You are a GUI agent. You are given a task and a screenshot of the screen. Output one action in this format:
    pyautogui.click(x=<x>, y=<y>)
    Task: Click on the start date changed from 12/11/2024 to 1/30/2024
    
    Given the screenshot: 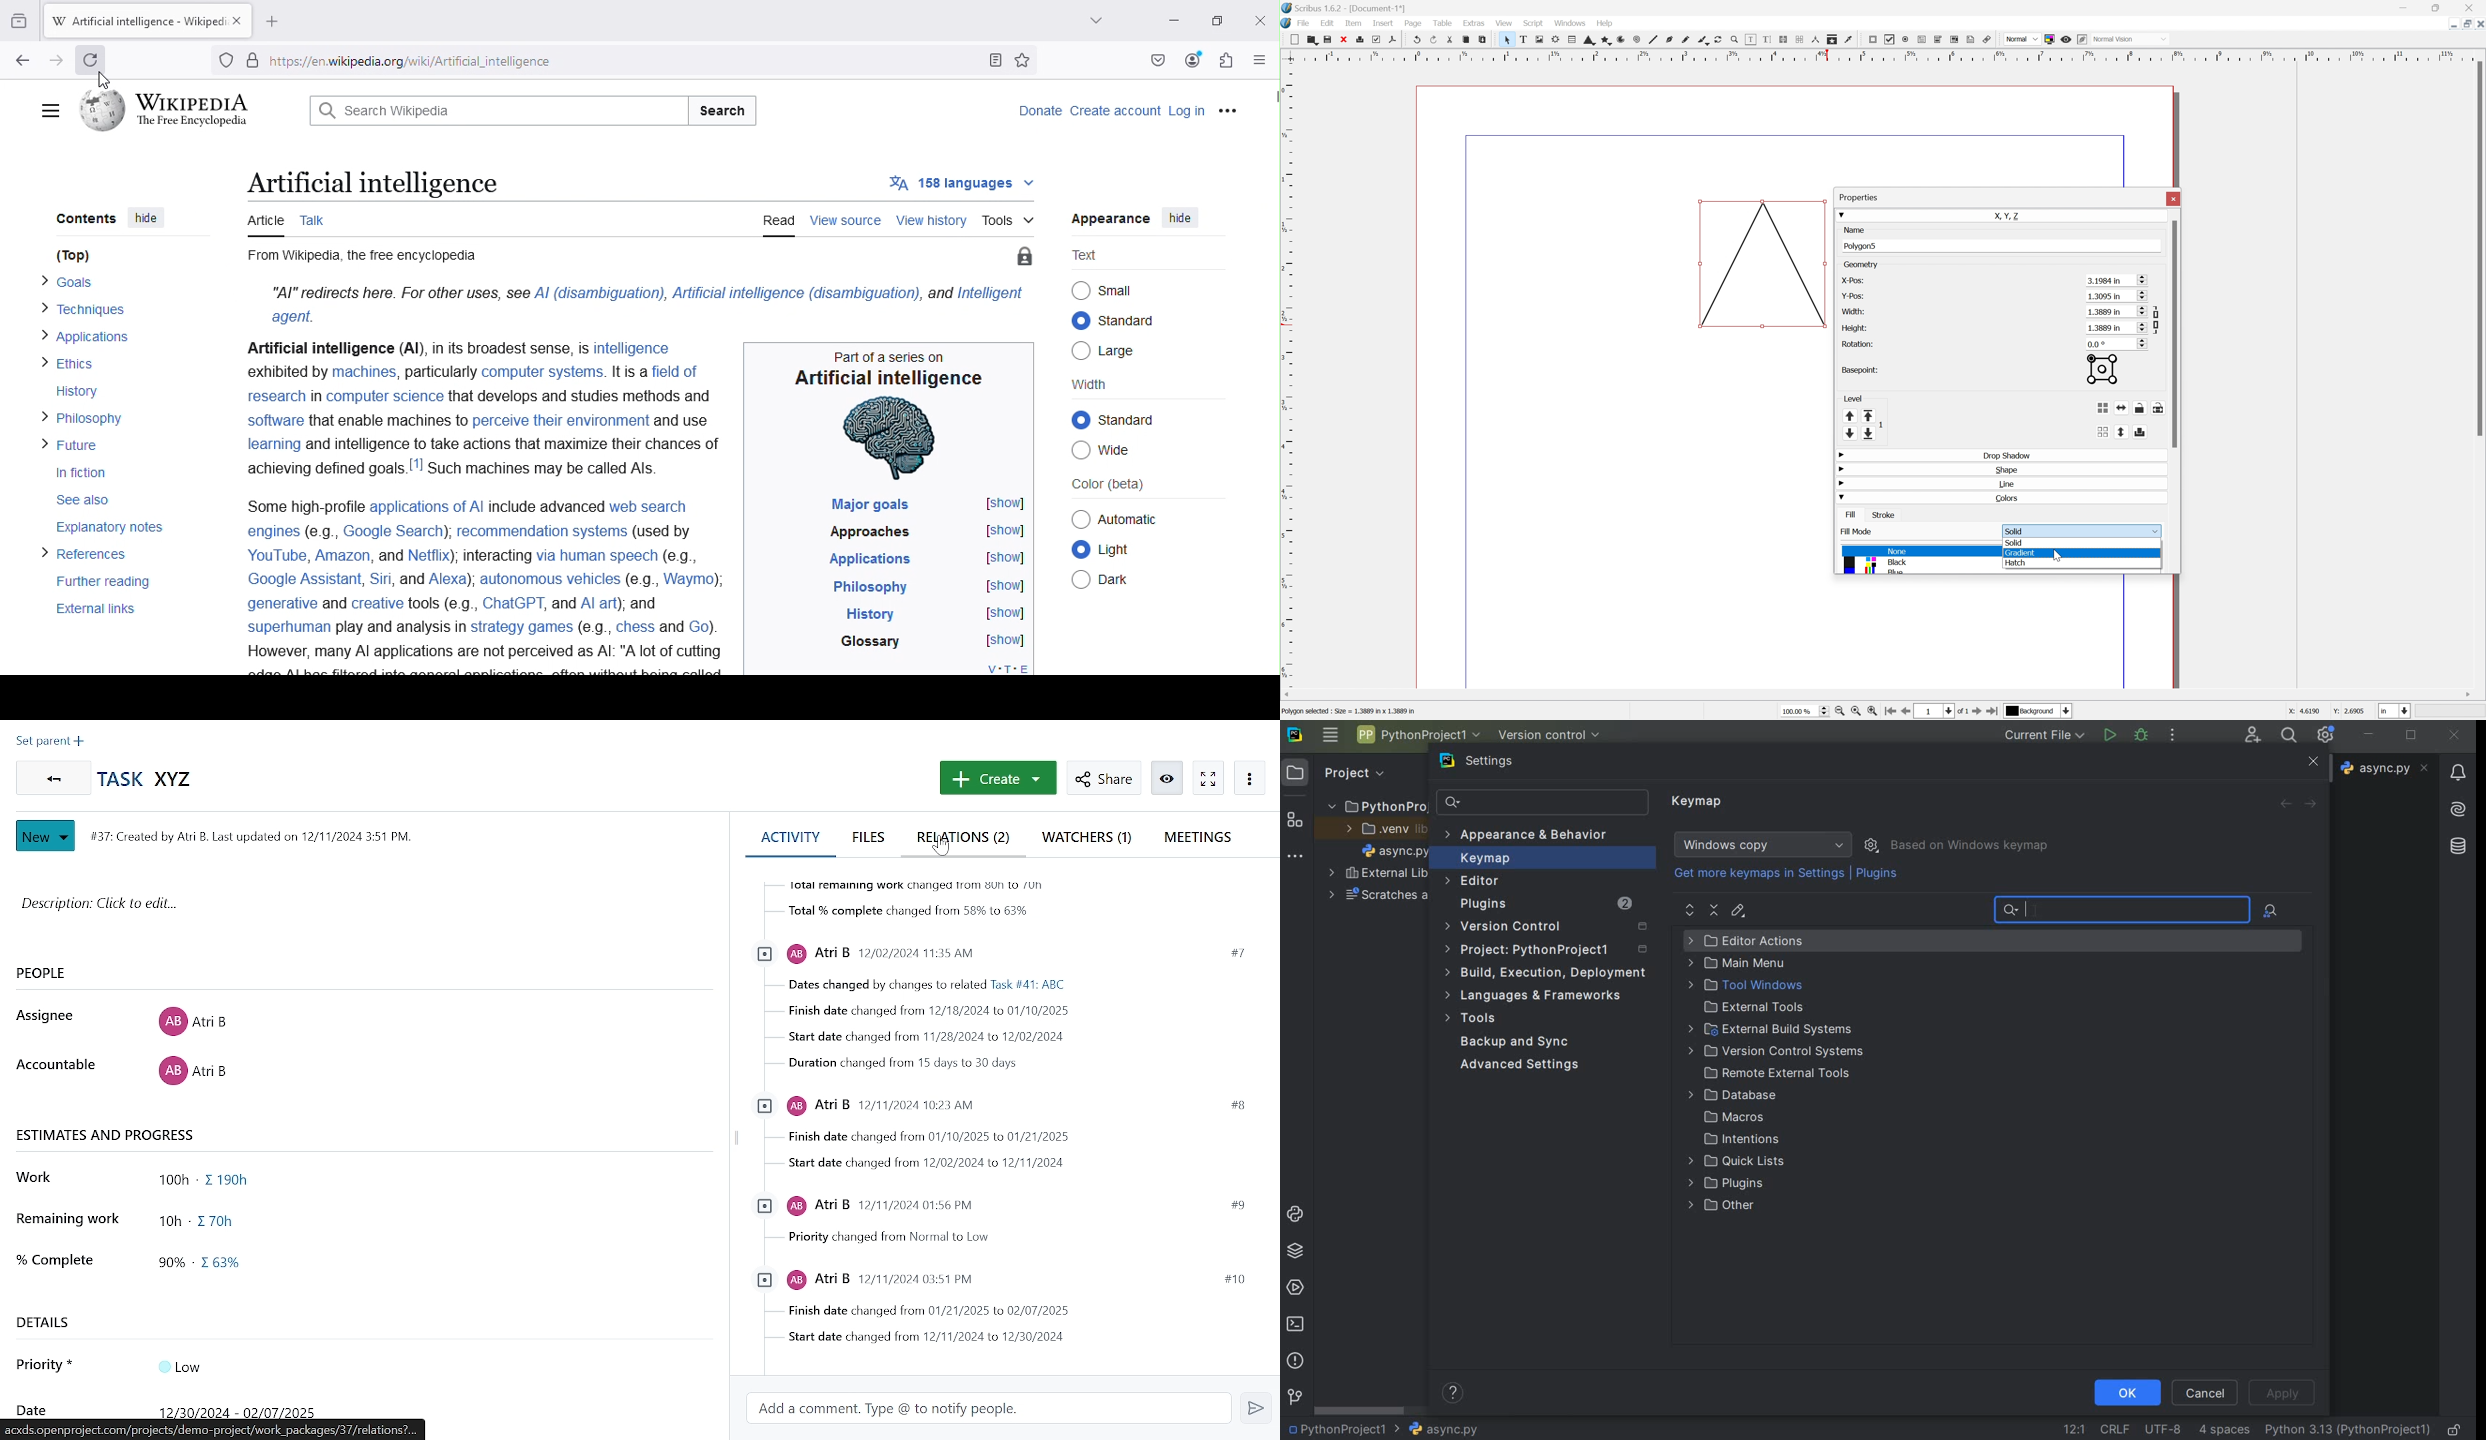 What is the action you would take?
    pyautogui.click(x=913, y=1339)
    